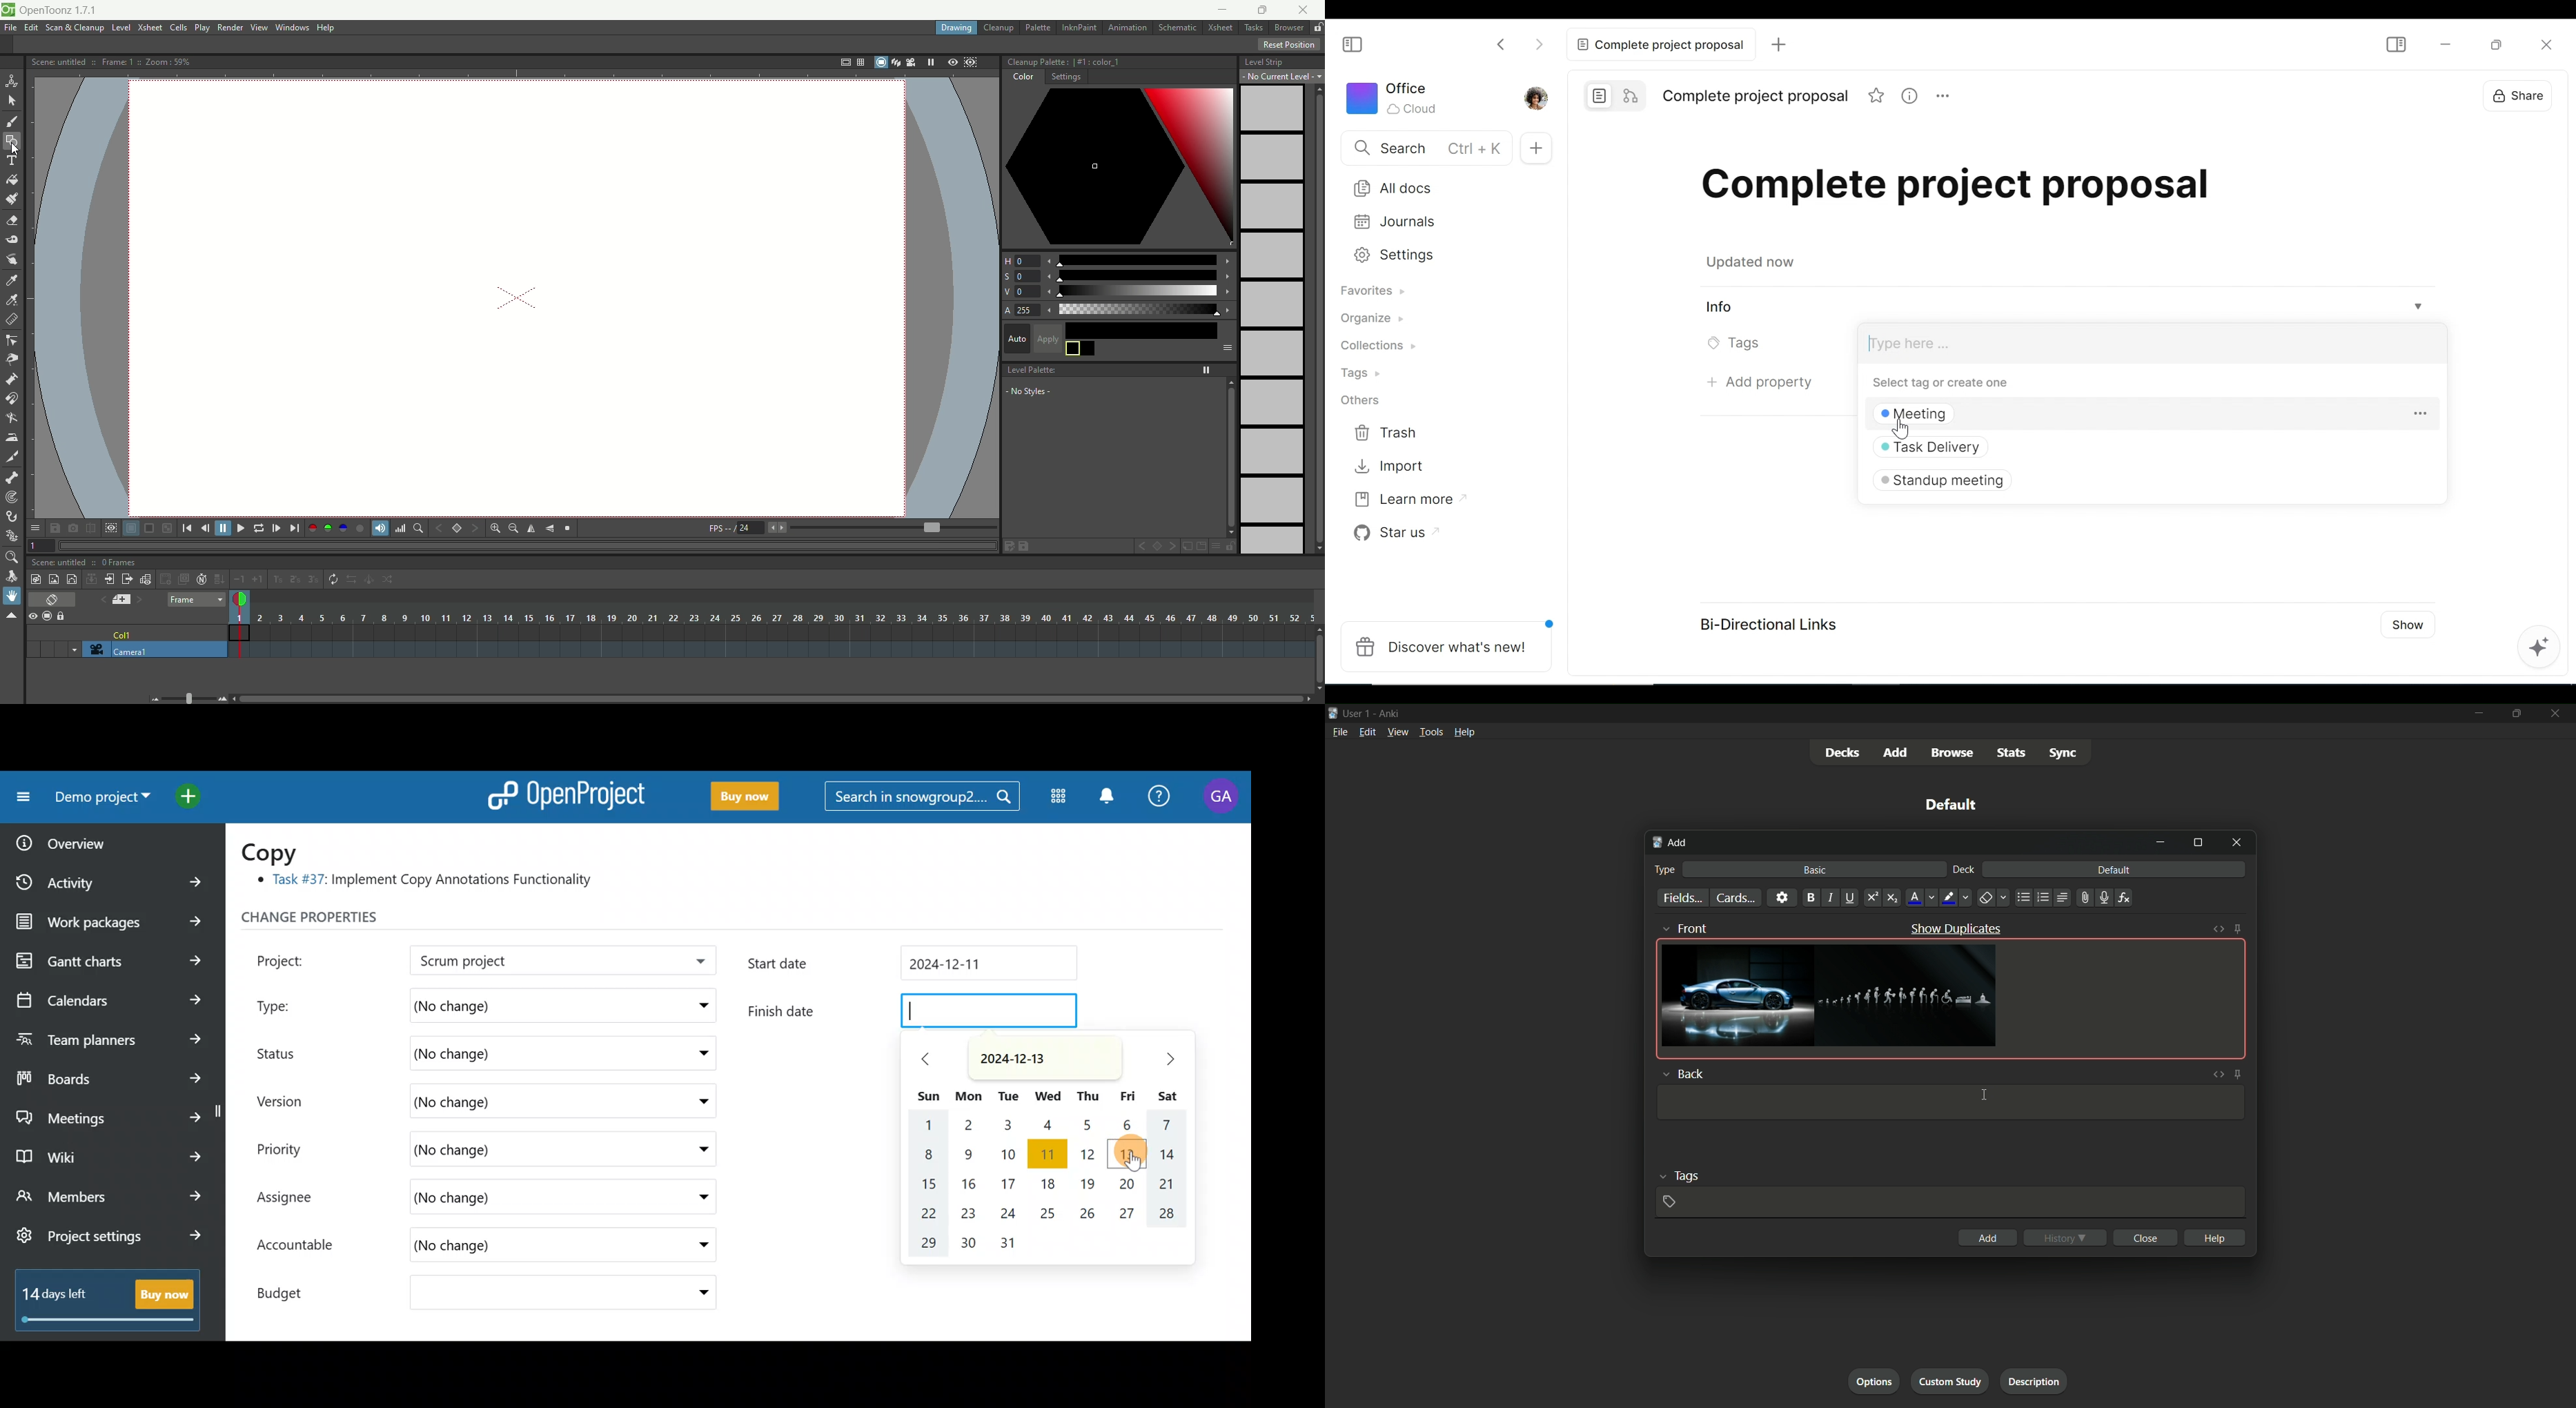 Image resolution: width=2576 pixels, height=1428 pixels. Describe the element at coordinates (2557, 714) in the screenshot. I see `close app` at that location.